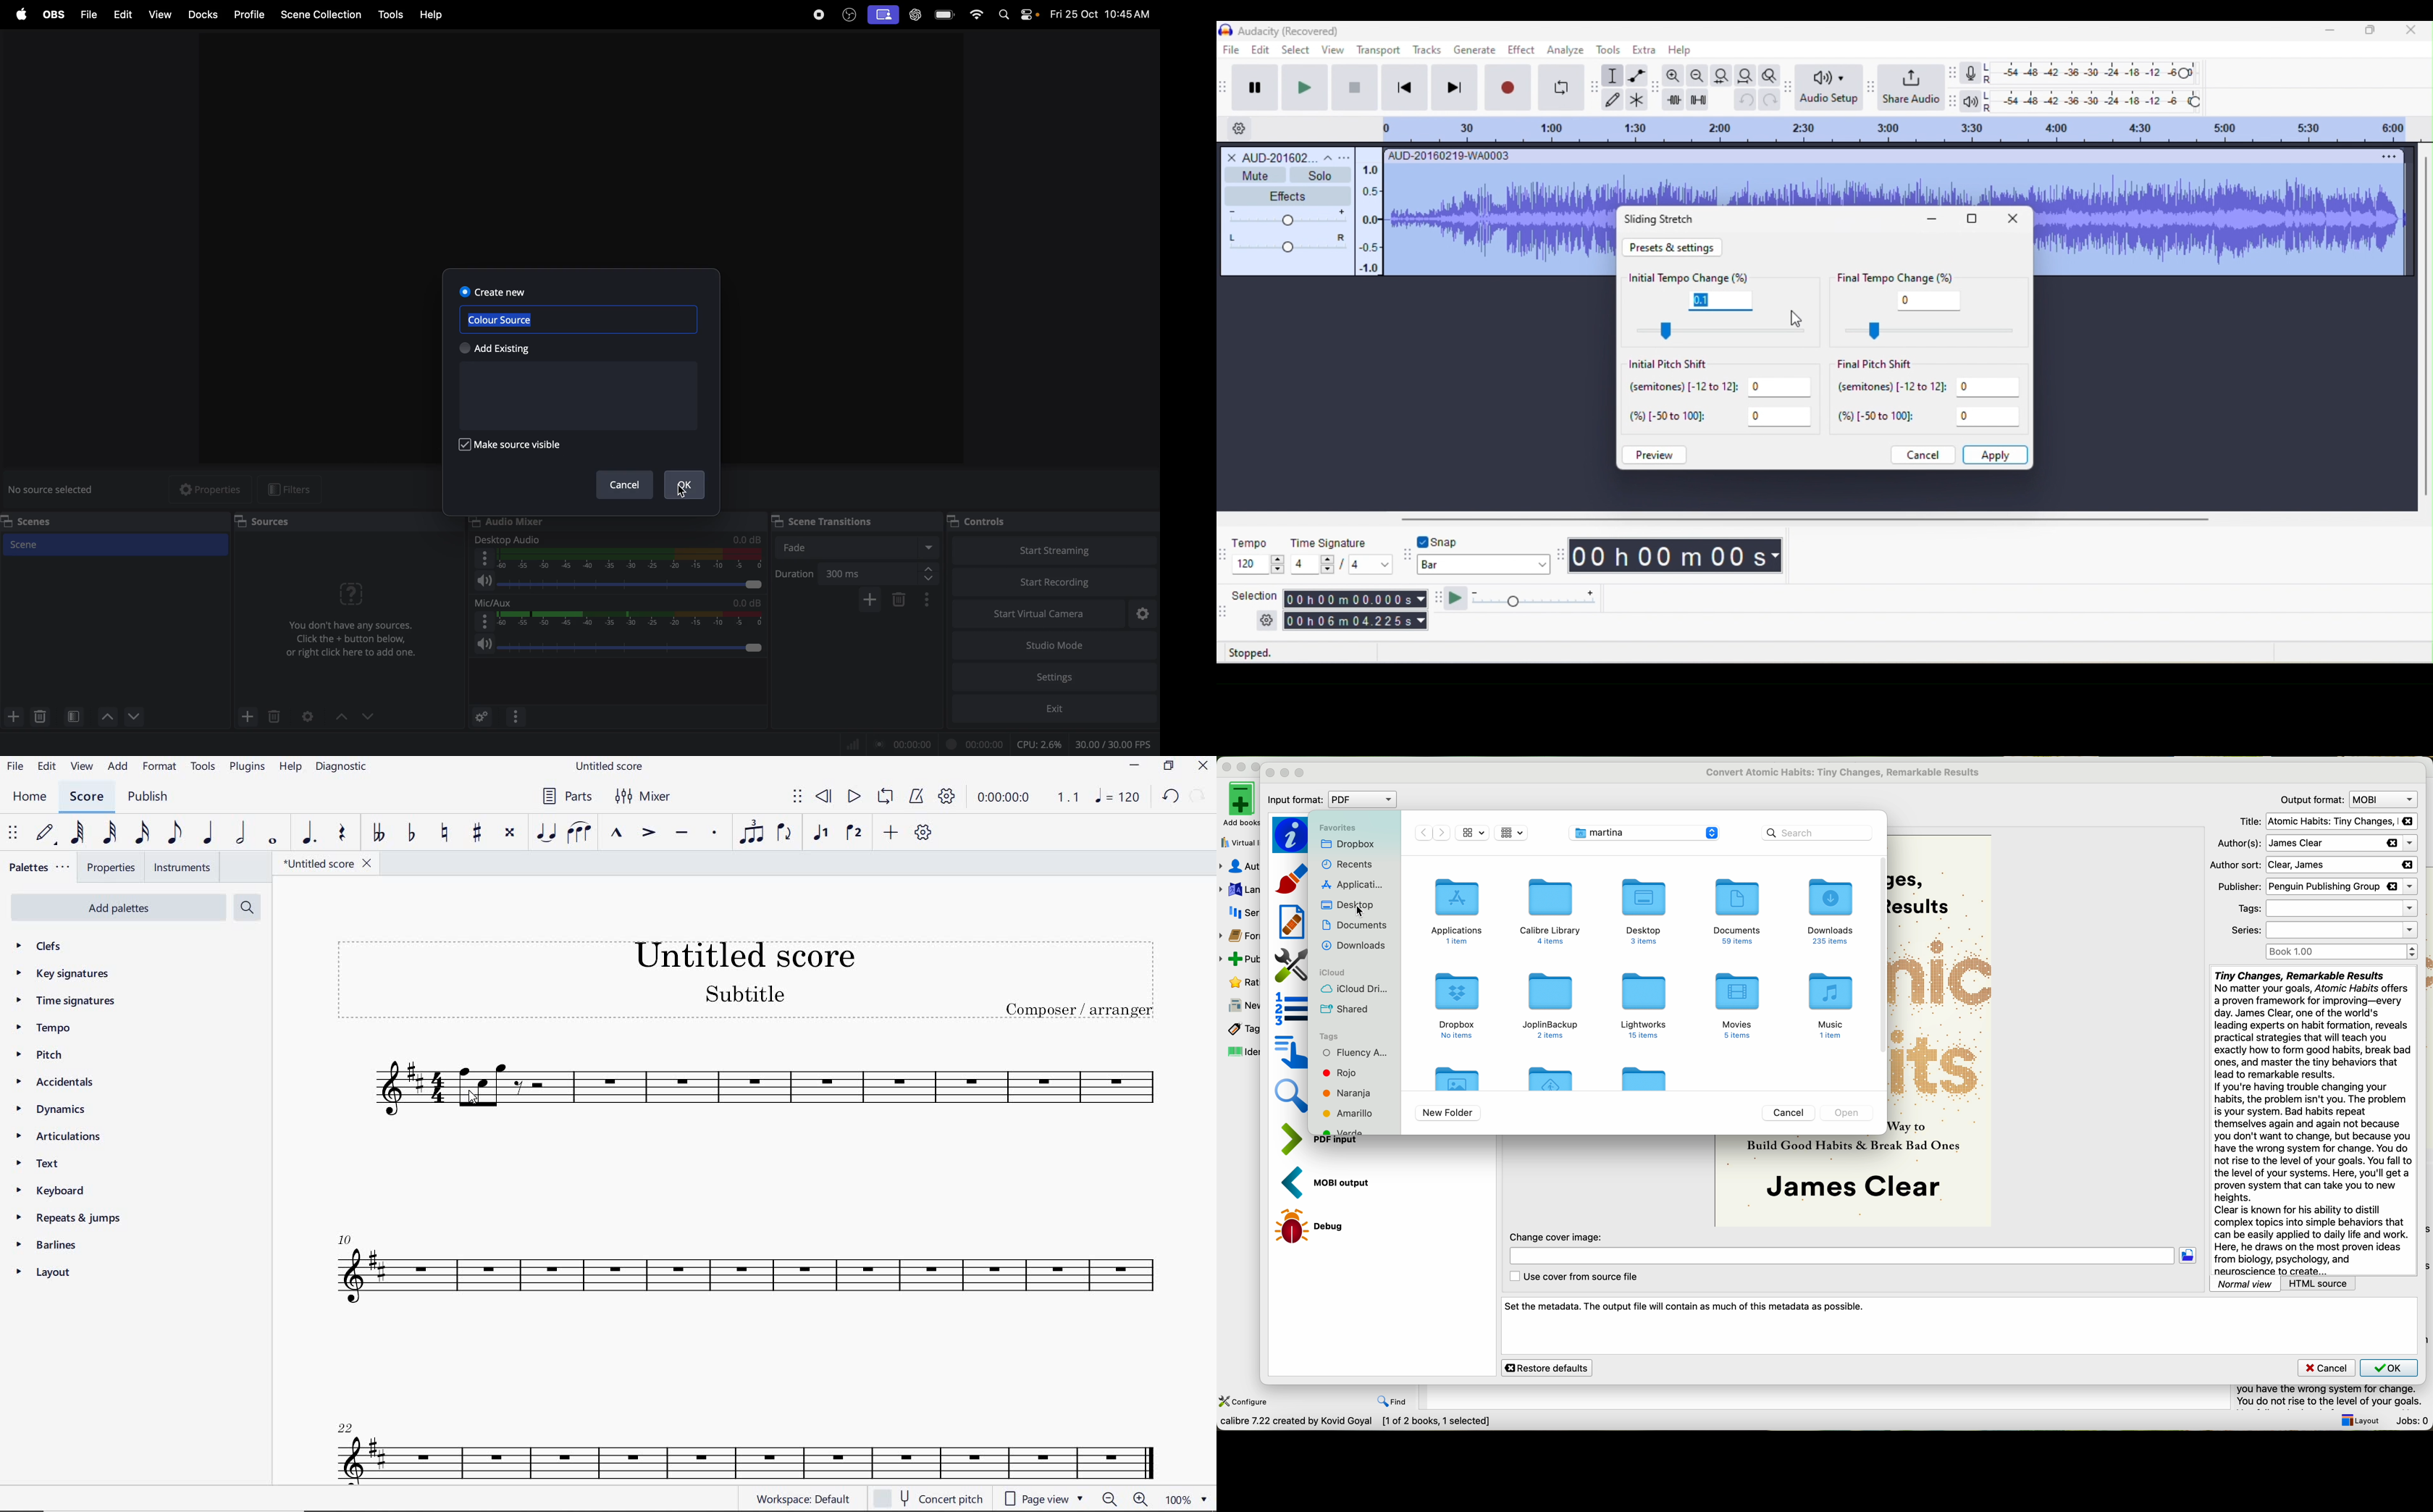 This screenshot has height=1512, width=2436. What do you see at coordinates (1457, 1005) in the screenshot?
I see `dropbox folder` at bounding box center [1457, 1005].